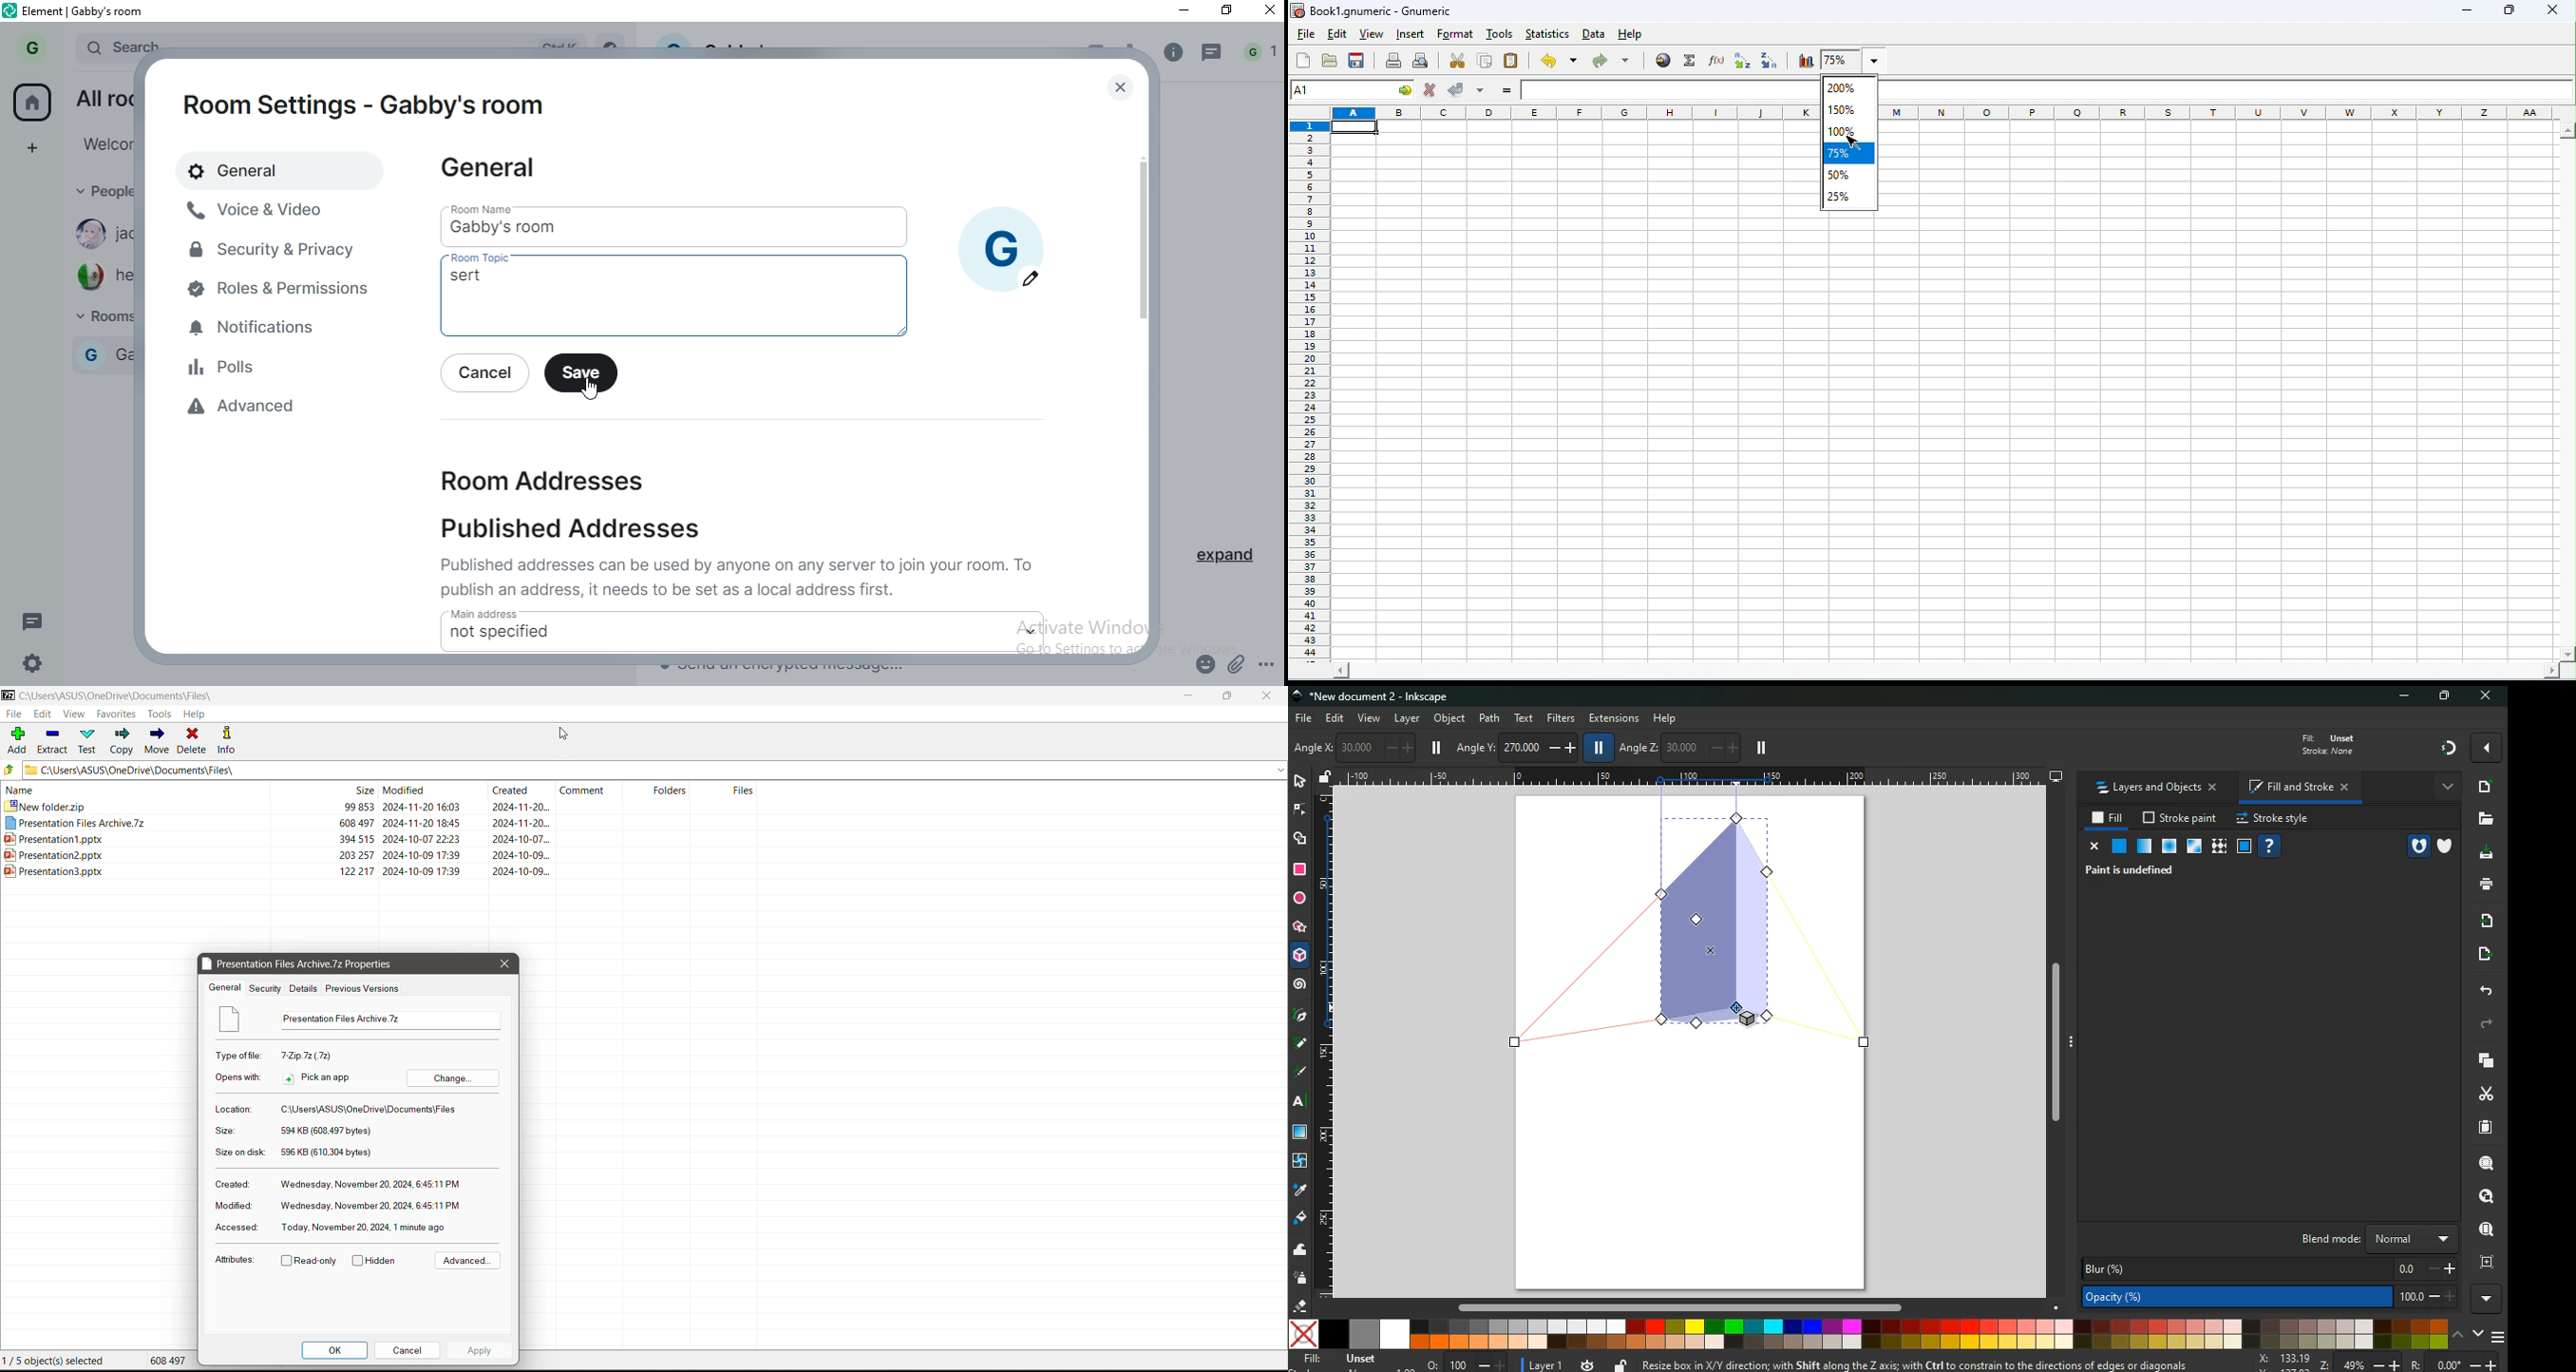 The height and width of the screenshot is (1372, 2576). What do you see at coordinates (588, 531) in the screenshot?
I see `published addresses` at bounding box center [588, 531].